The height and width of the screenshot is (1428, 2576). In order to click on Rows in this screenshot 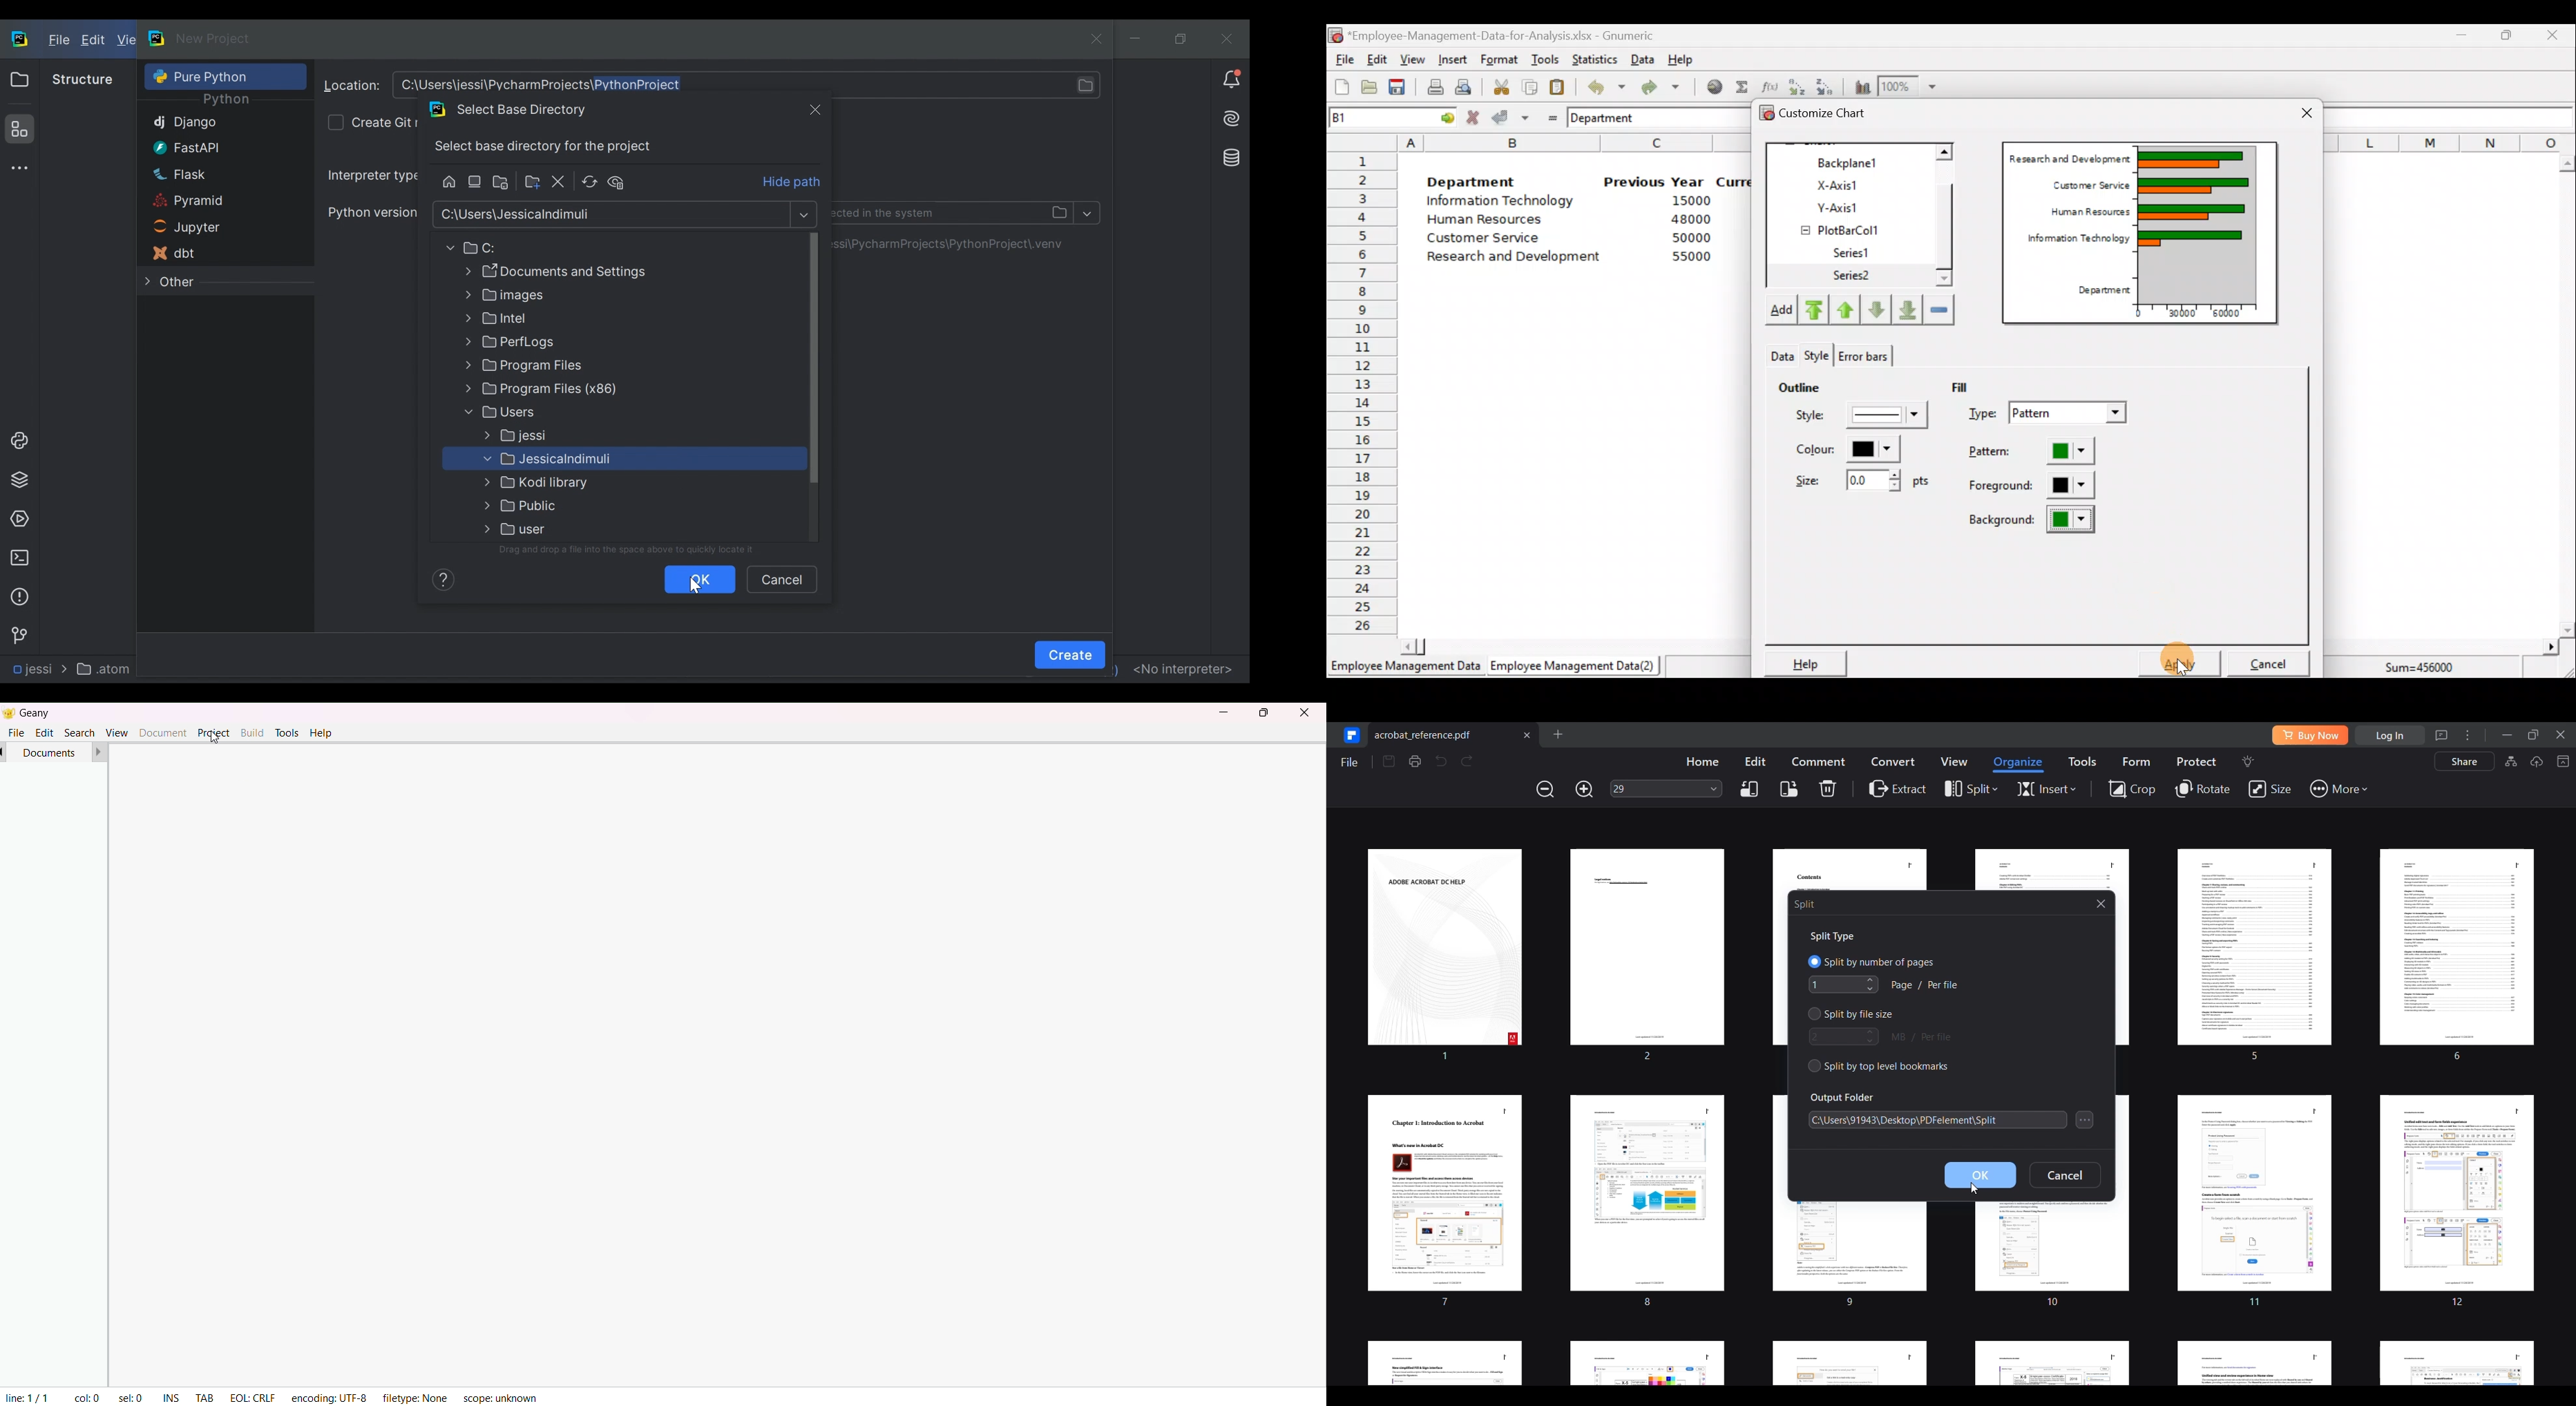, I will do `click(1363, 391)`.